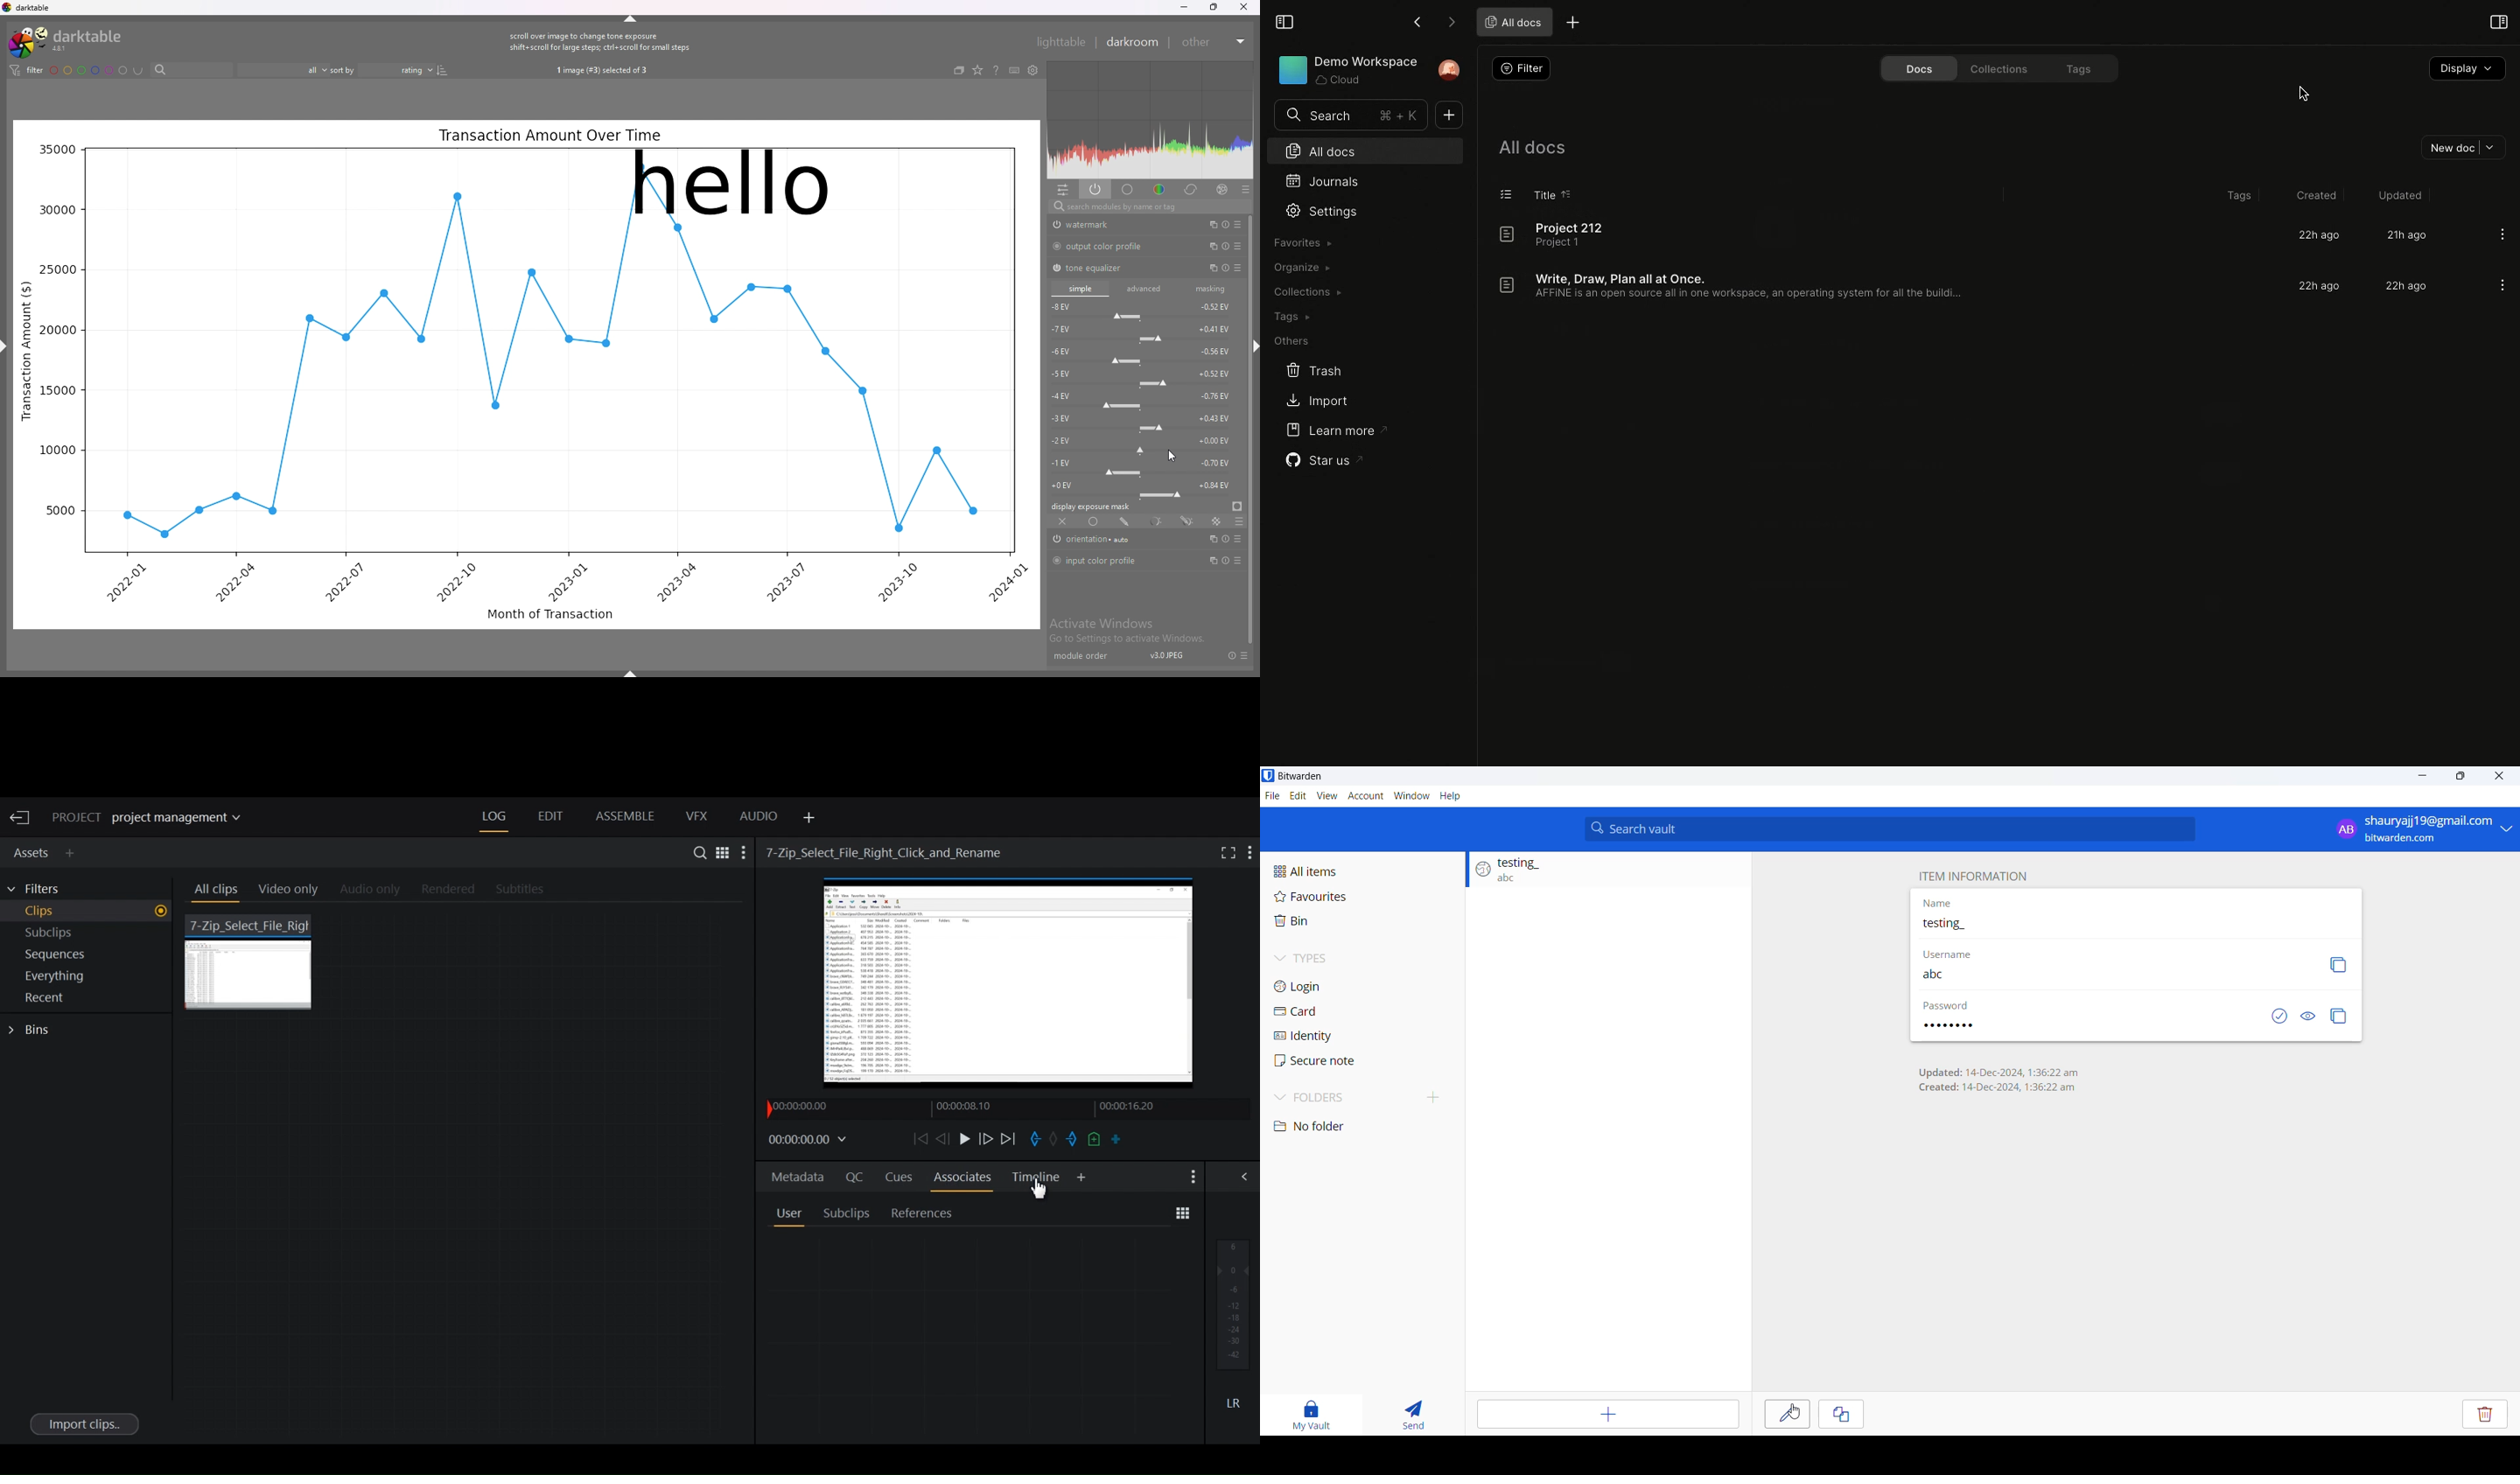 The width and height of the screenshot is (2520, 1484). Describe the element at coordinates (1544, 194) in the screenshot. I see `Title` at that location.